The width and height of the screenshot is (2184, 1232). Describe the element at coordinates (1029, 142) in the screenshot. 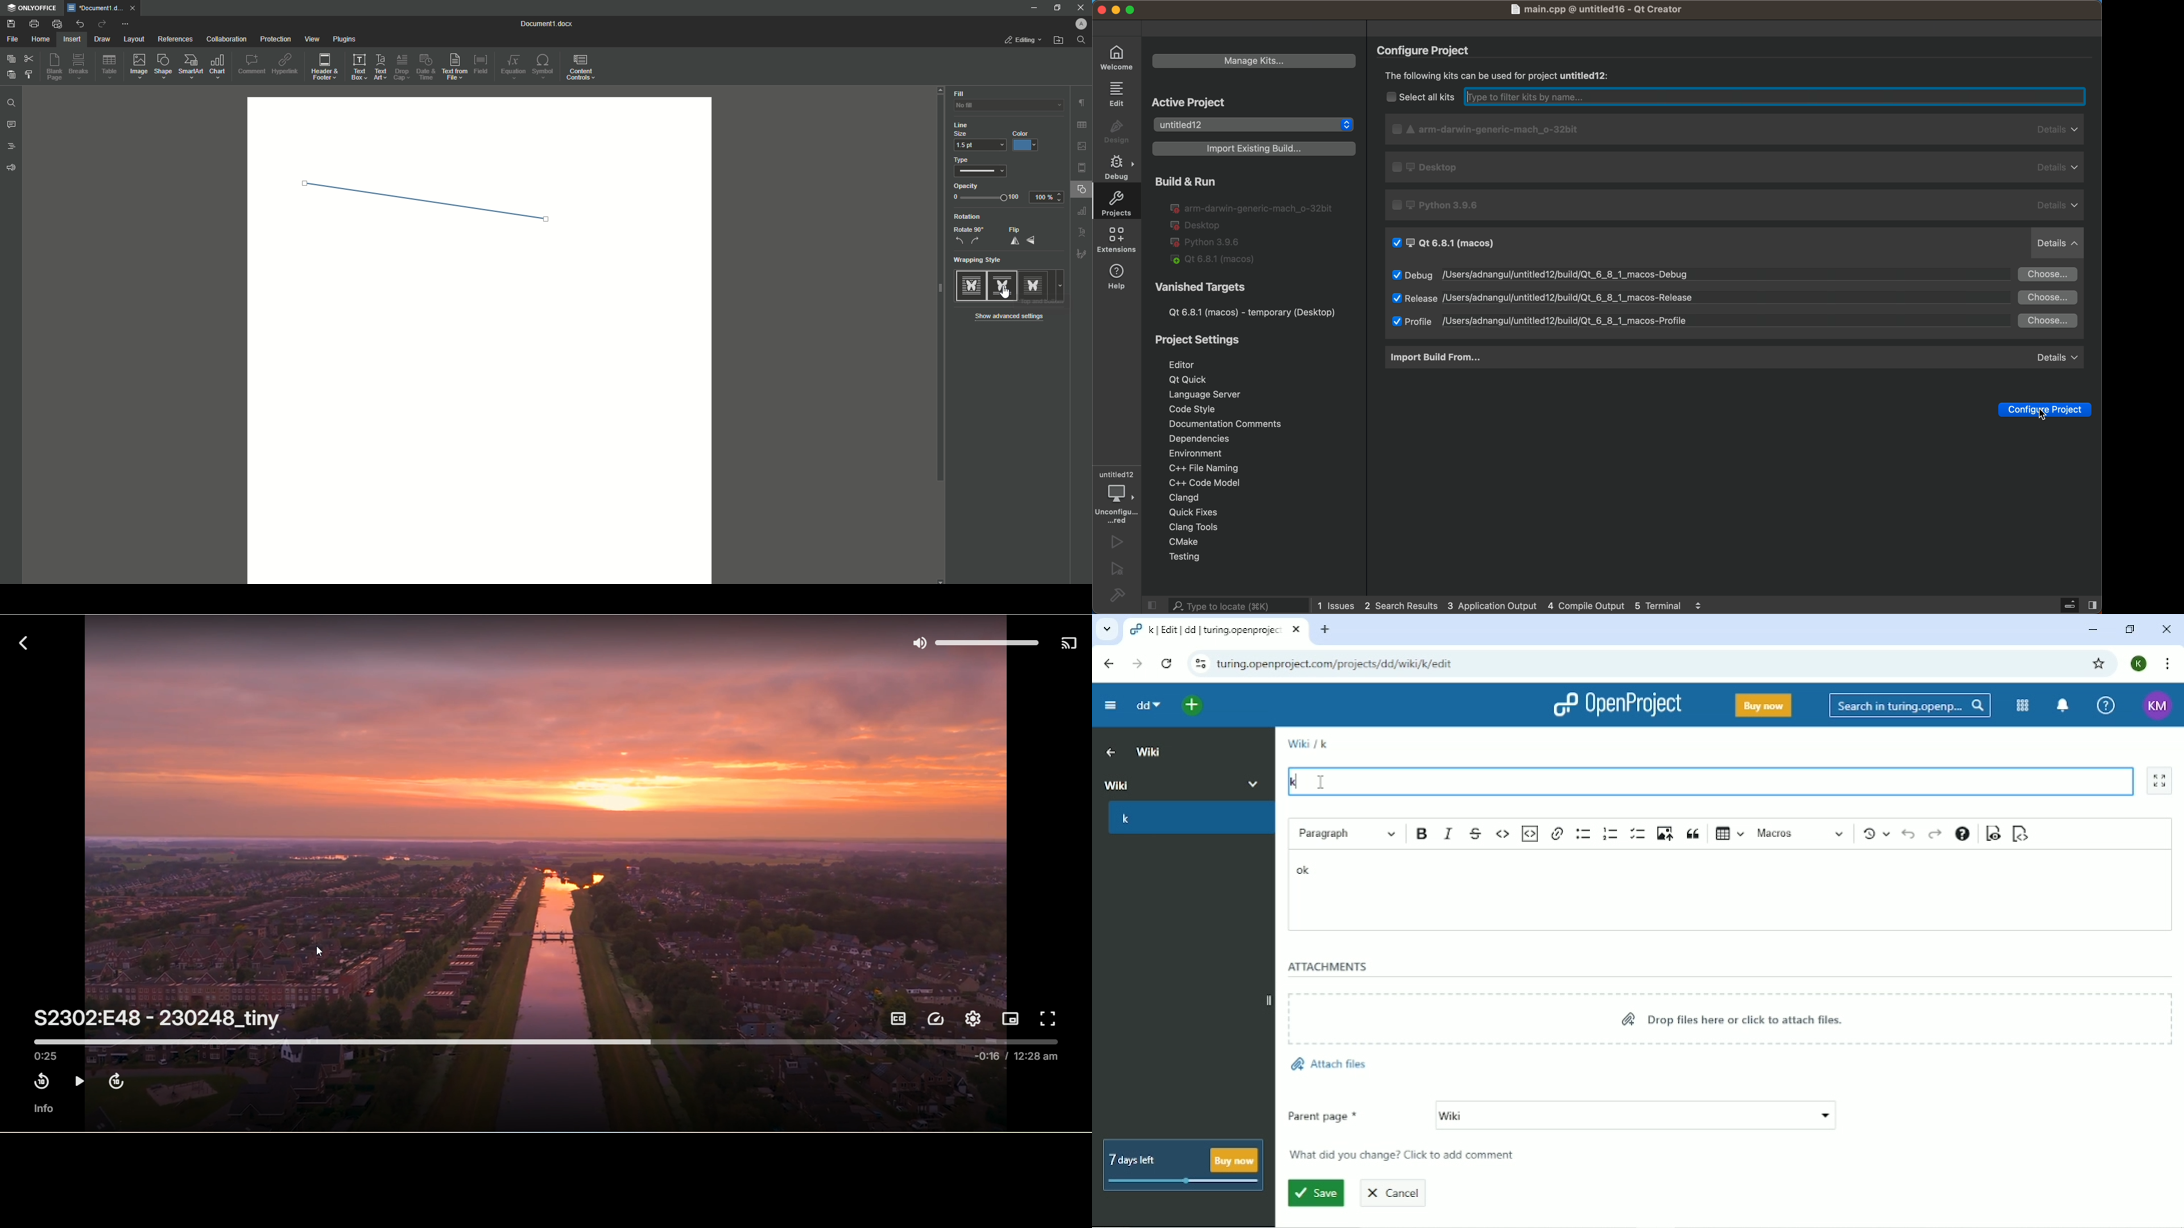

I see `Blue Color` at that location.